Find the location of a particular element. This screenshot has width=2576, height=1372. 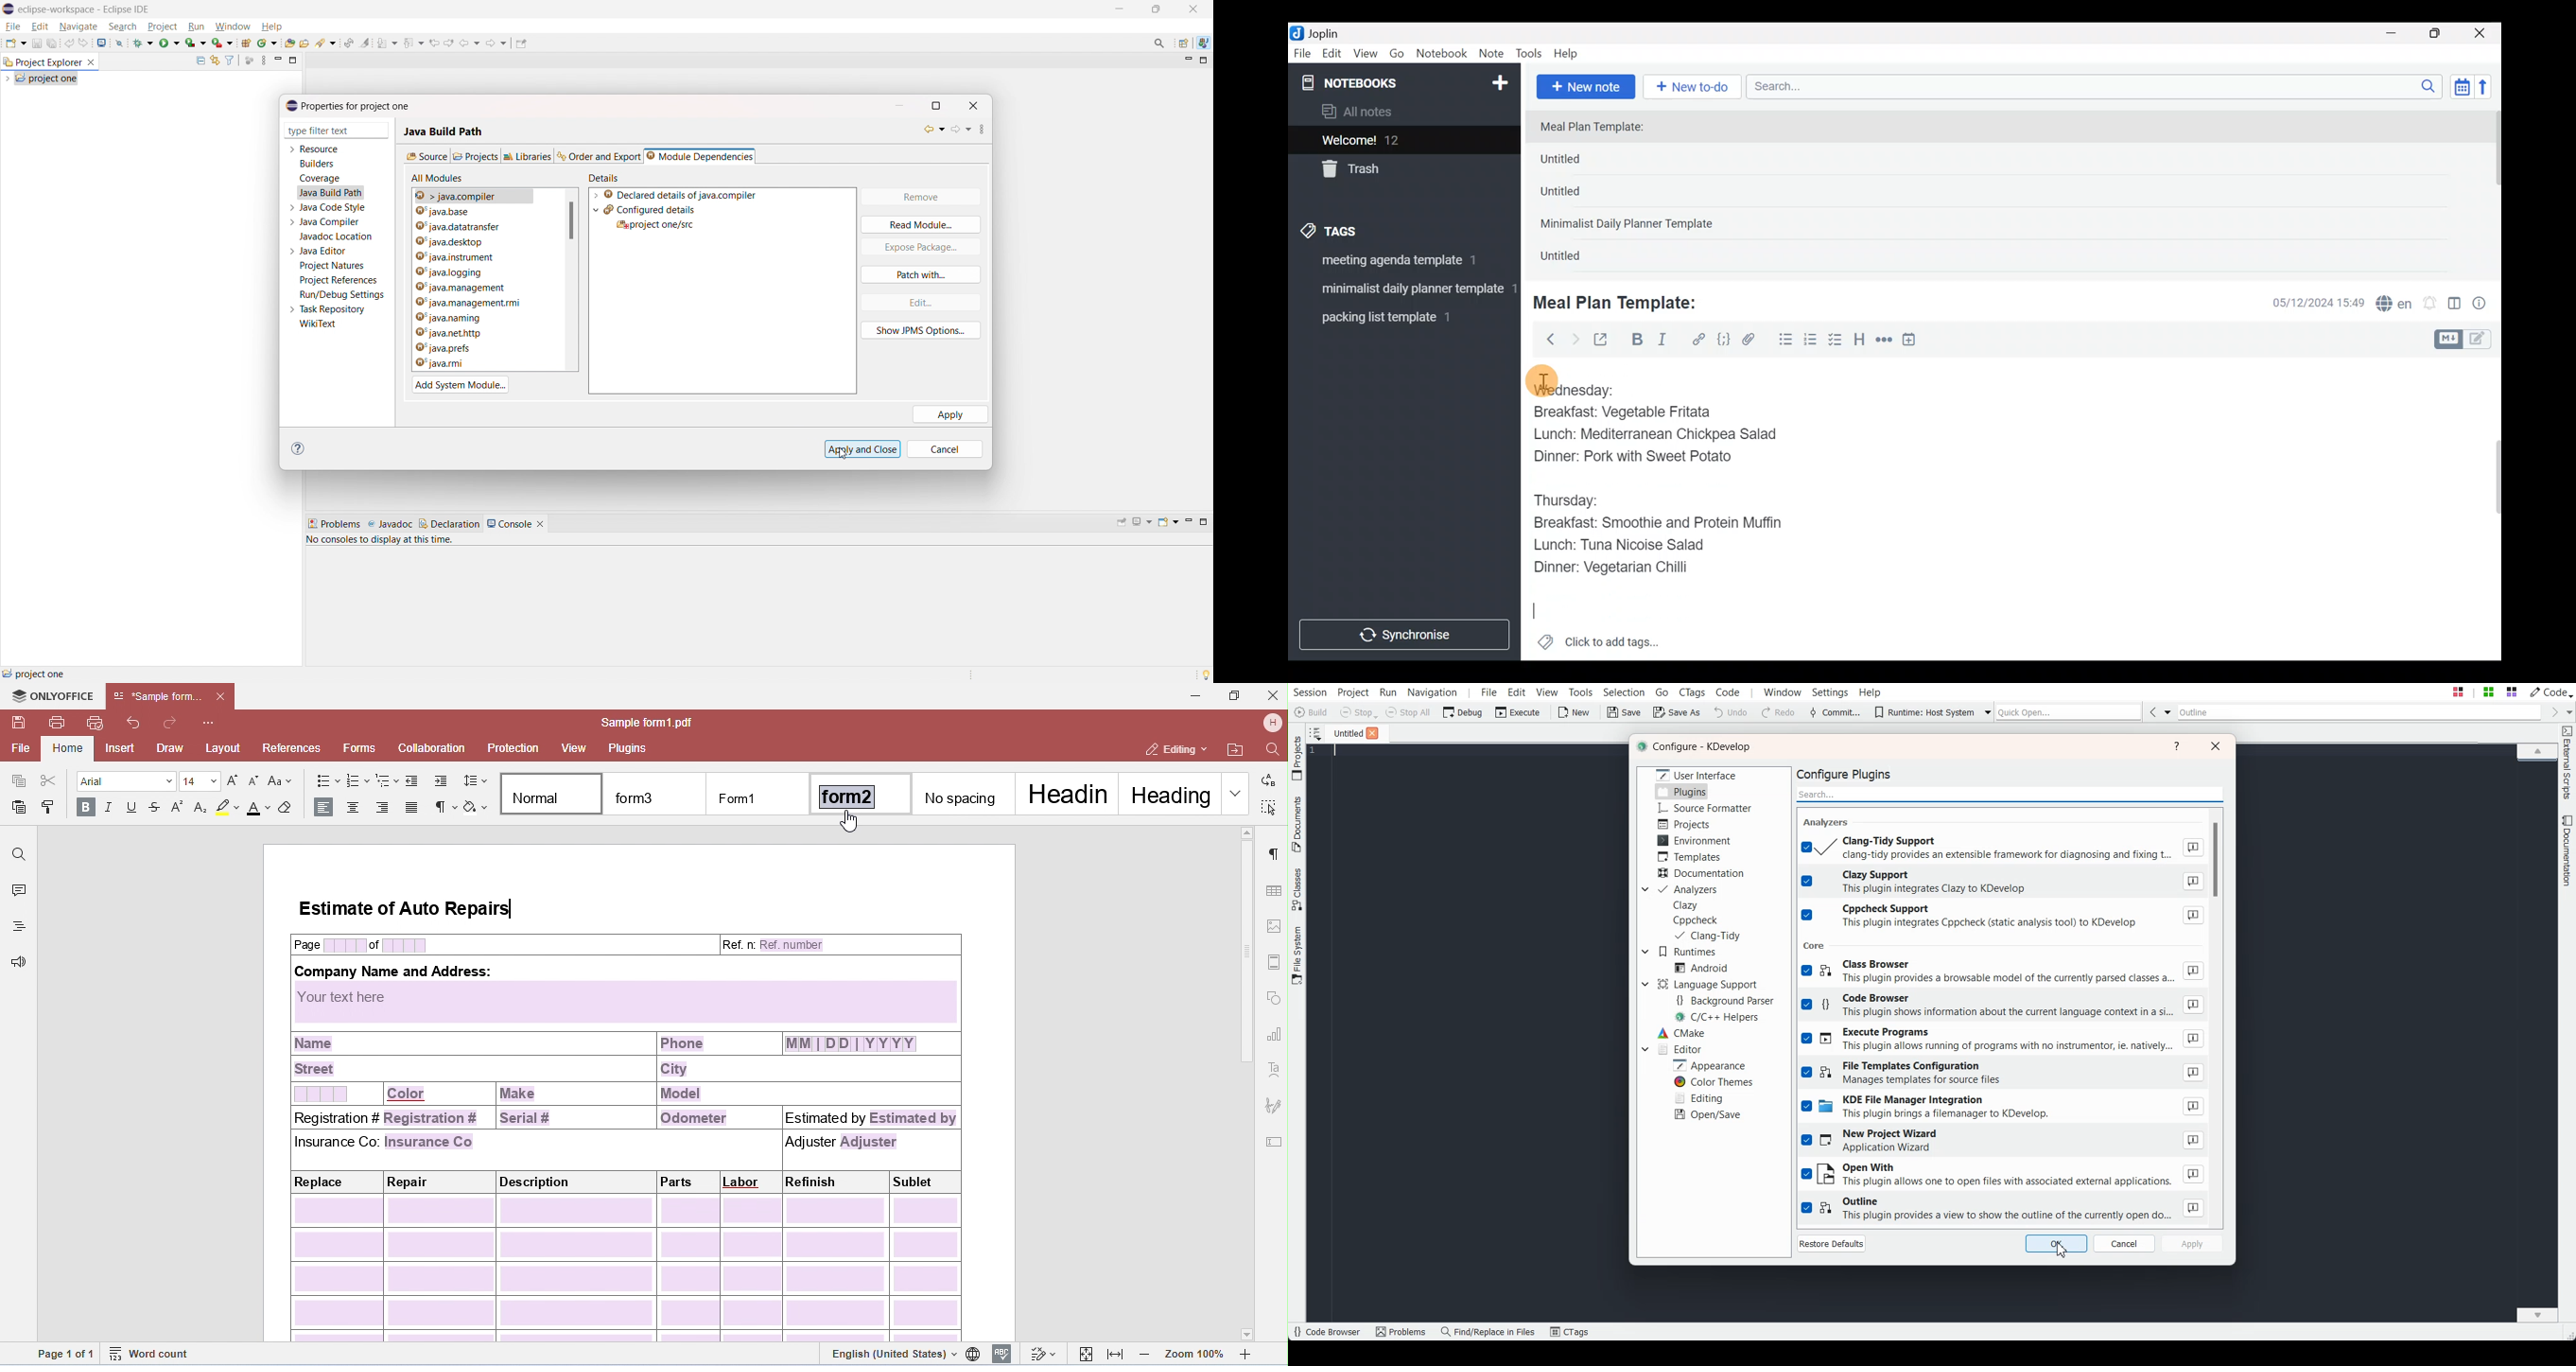

Meal Plan Template: is located at coordinates (1623, 301).